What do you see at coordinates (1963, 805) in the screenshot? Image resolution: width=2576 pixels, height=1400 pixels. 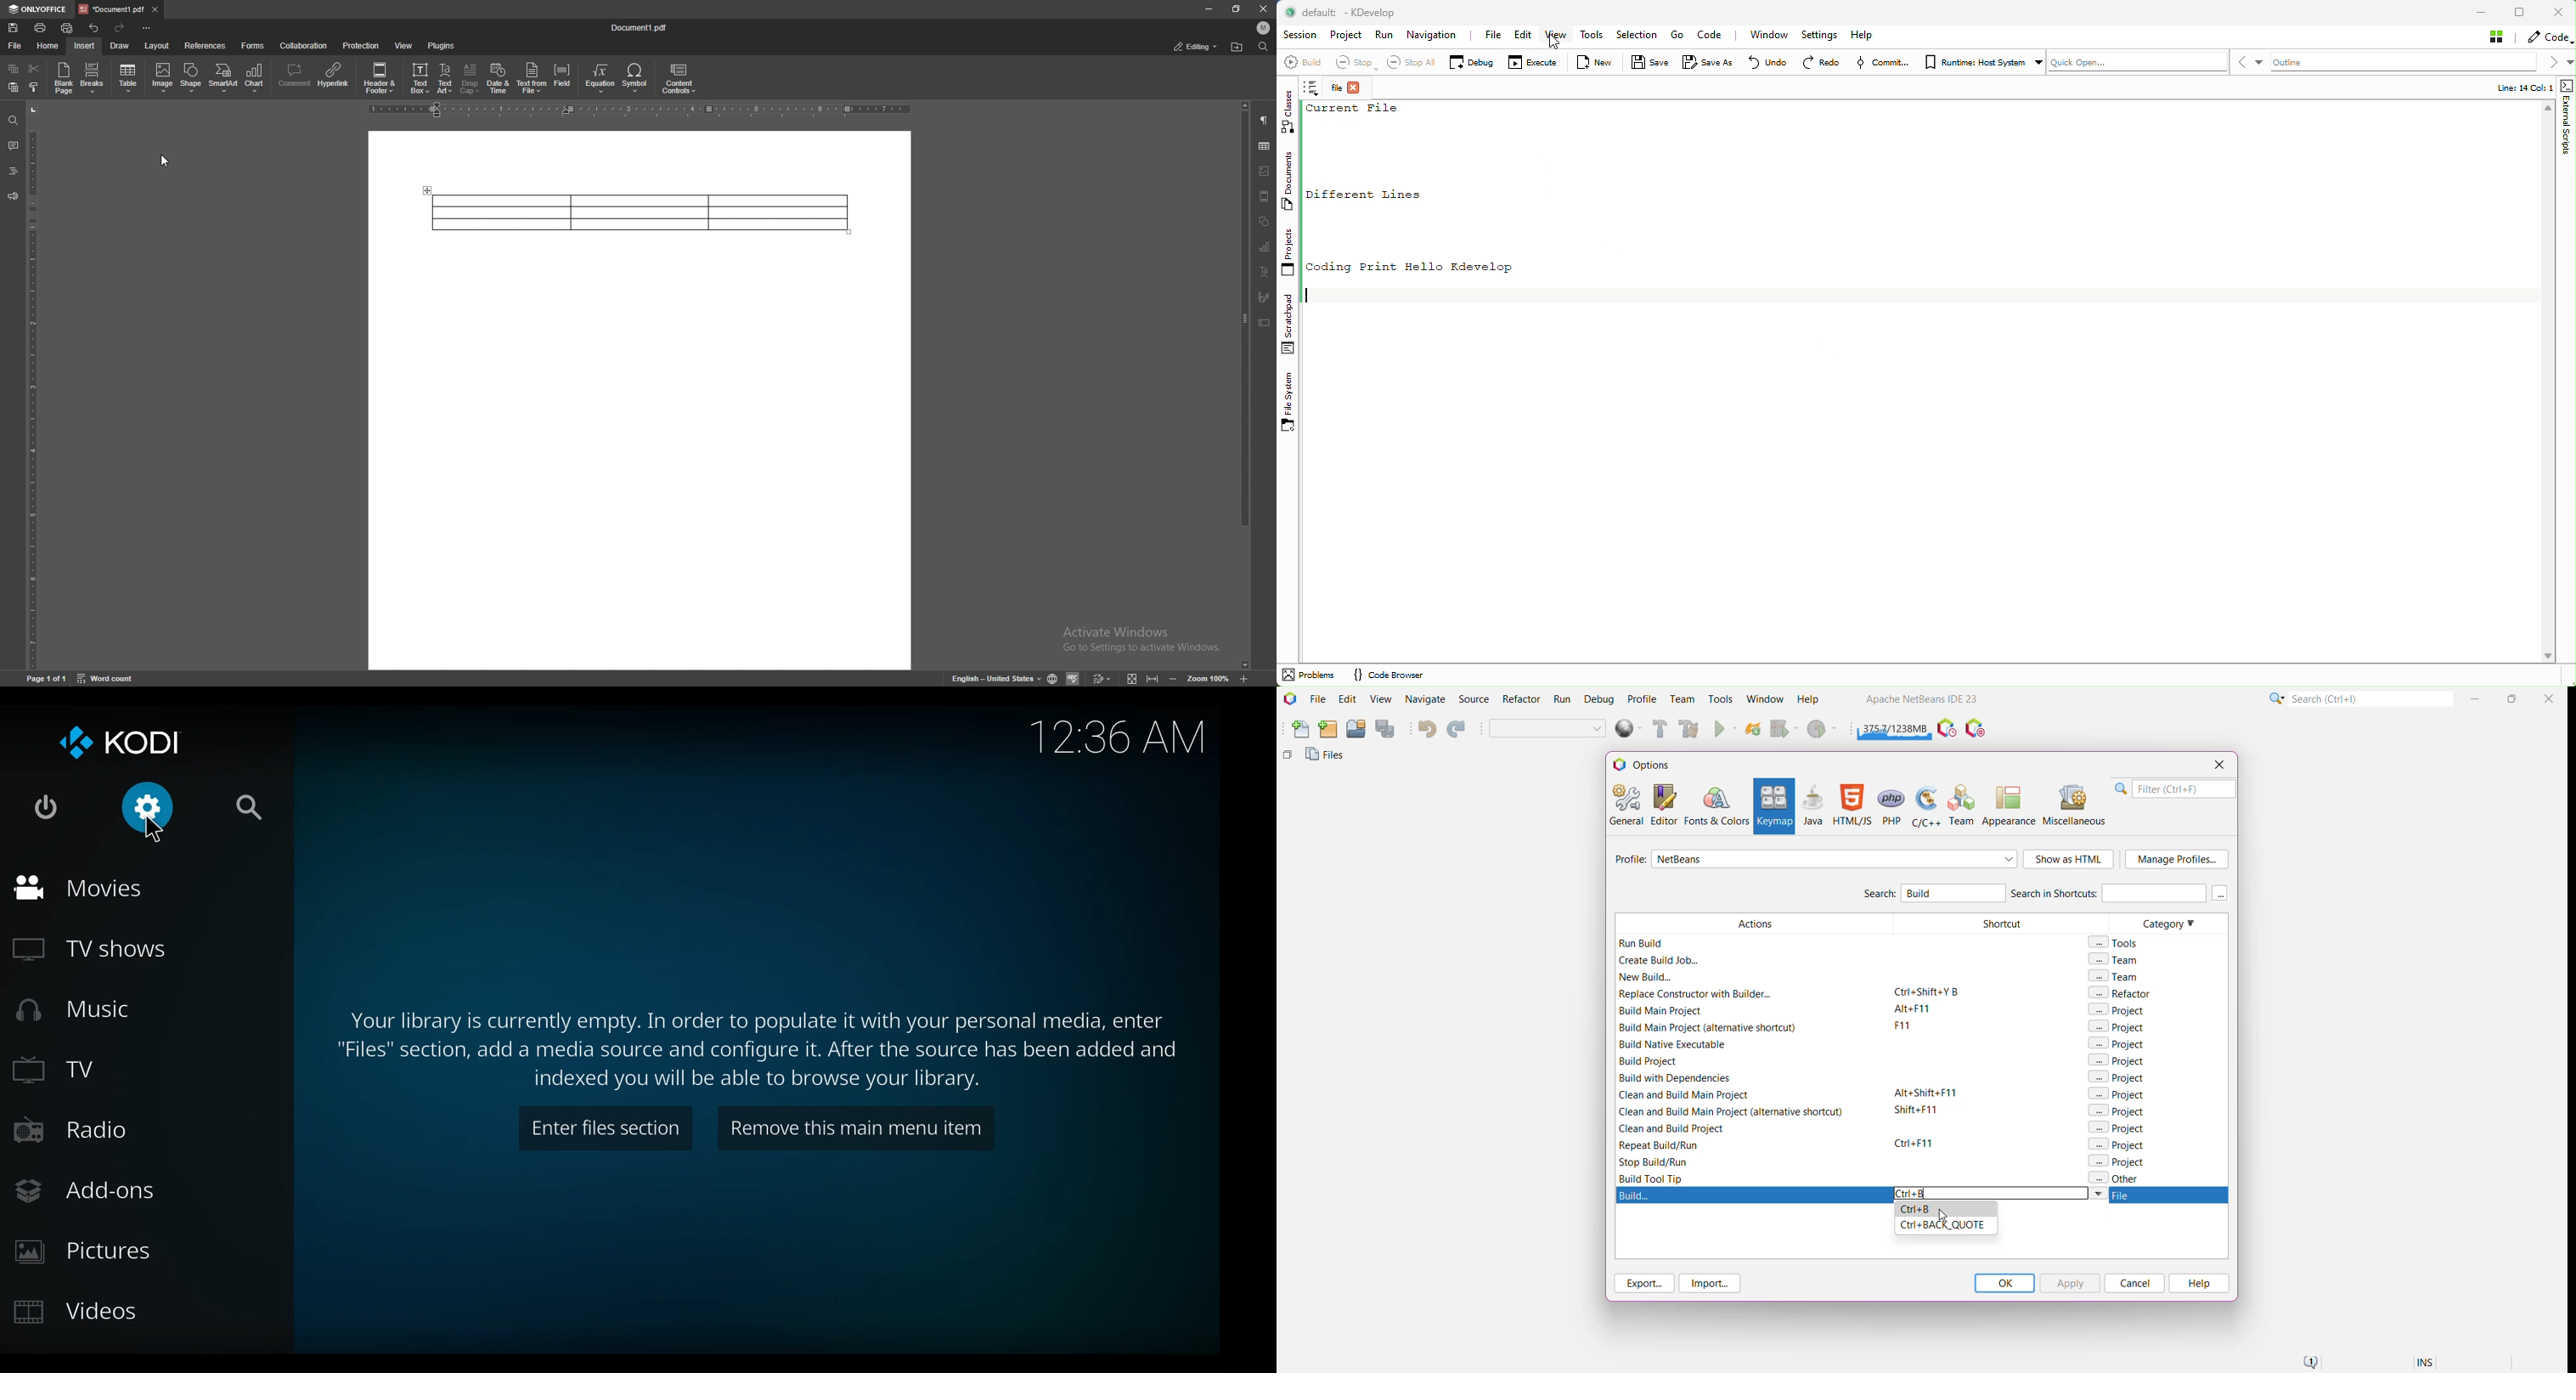 I see `Team` at bounding box center [1963, 805].